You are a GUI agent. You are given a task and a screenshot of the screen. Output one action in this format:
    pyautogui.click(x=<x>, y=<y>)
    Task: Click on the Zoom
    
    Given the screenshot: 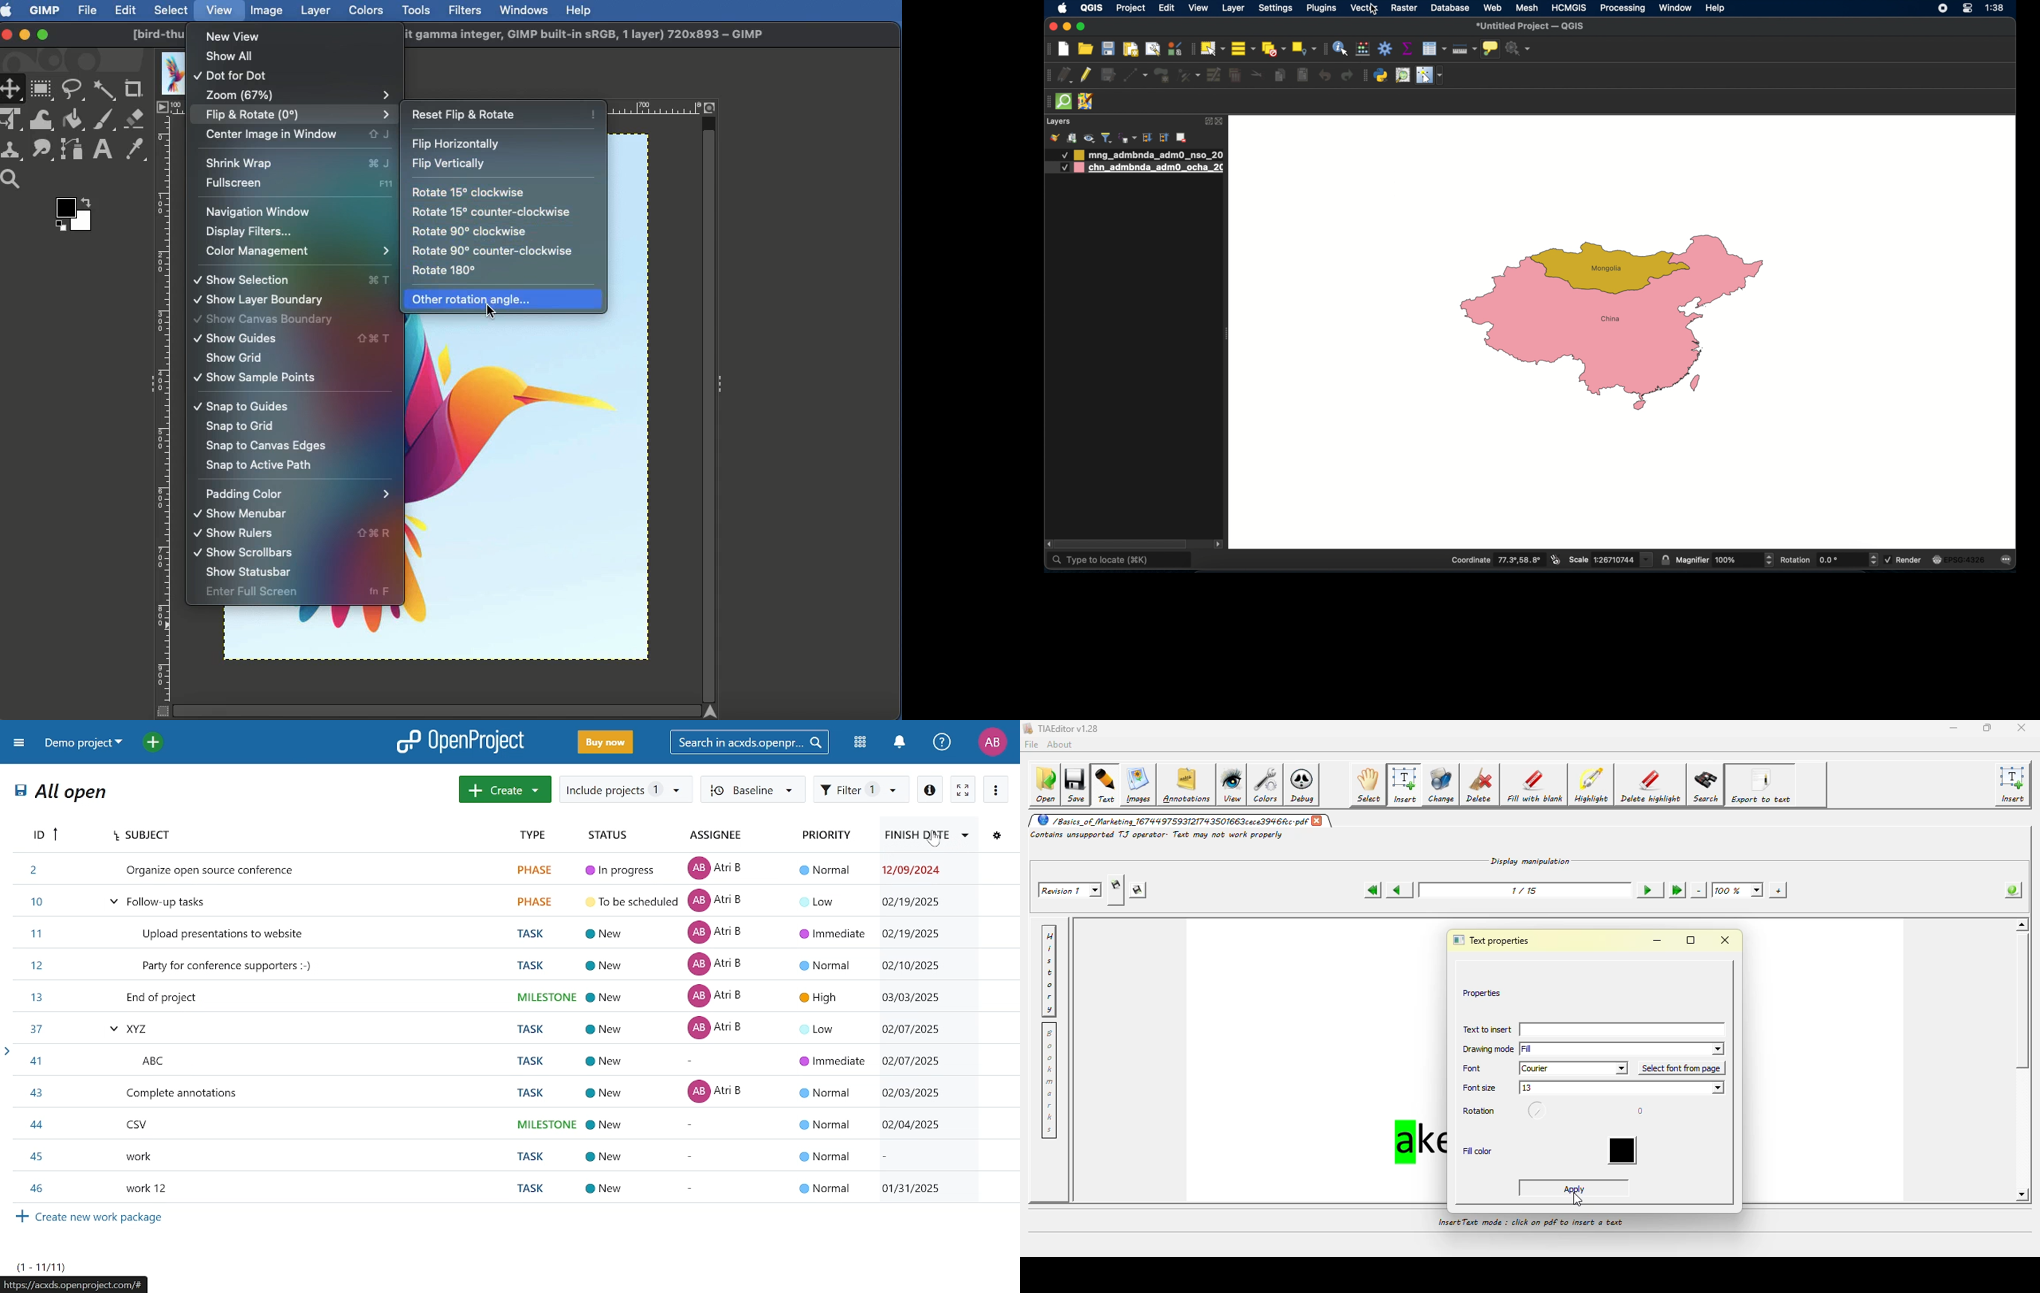 What is the action you would take?
    pyautogui.click(x=295, y=94)
    